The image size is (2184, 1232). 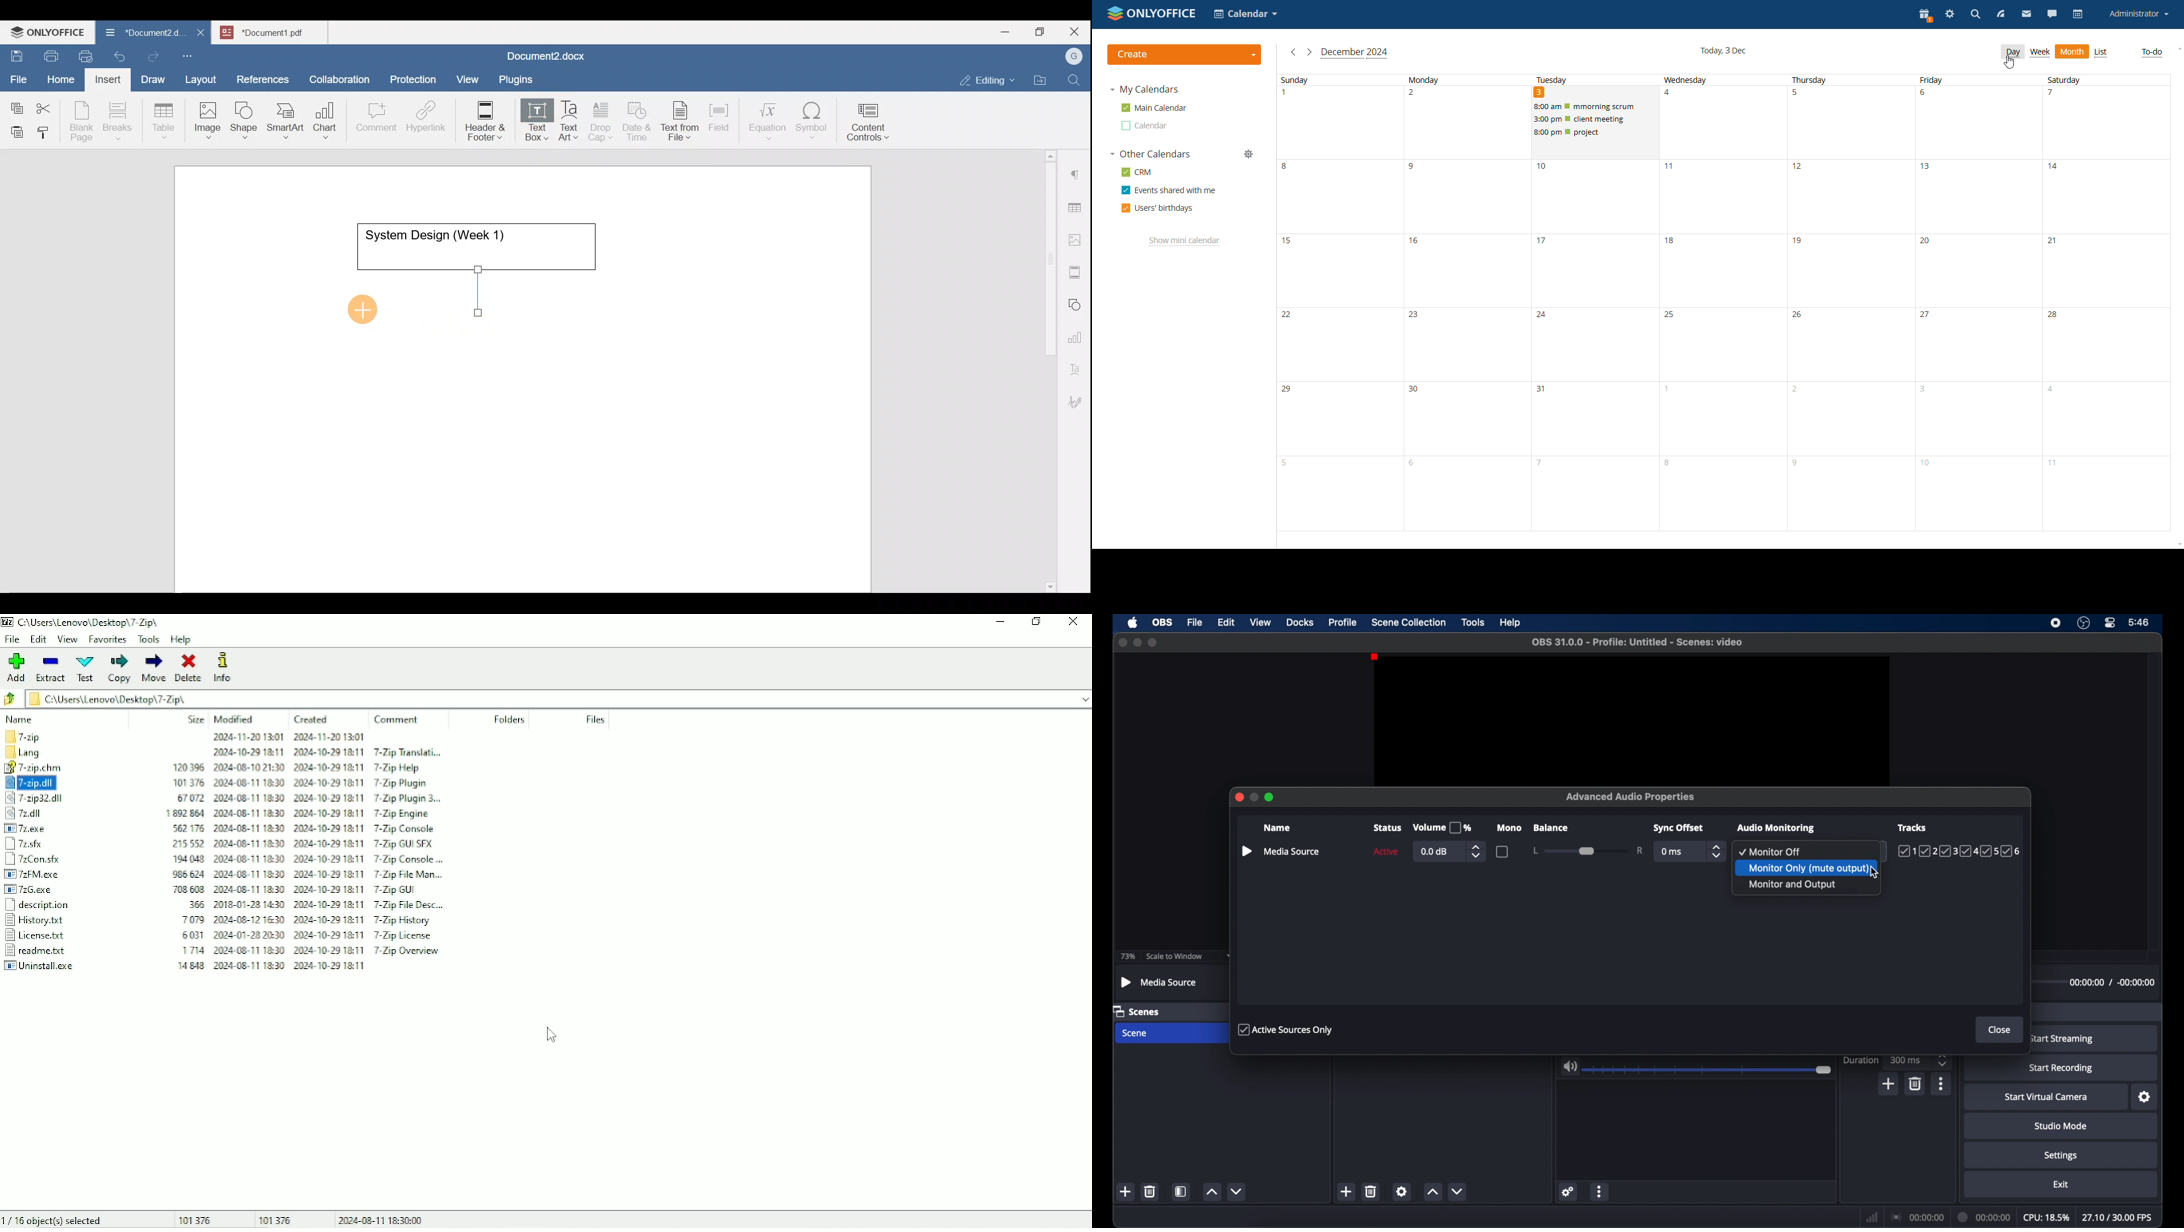 What do you see at coordinates (1915, 1083) in the screenshot?
I see `delete` at bounding box center [1915, 1083].